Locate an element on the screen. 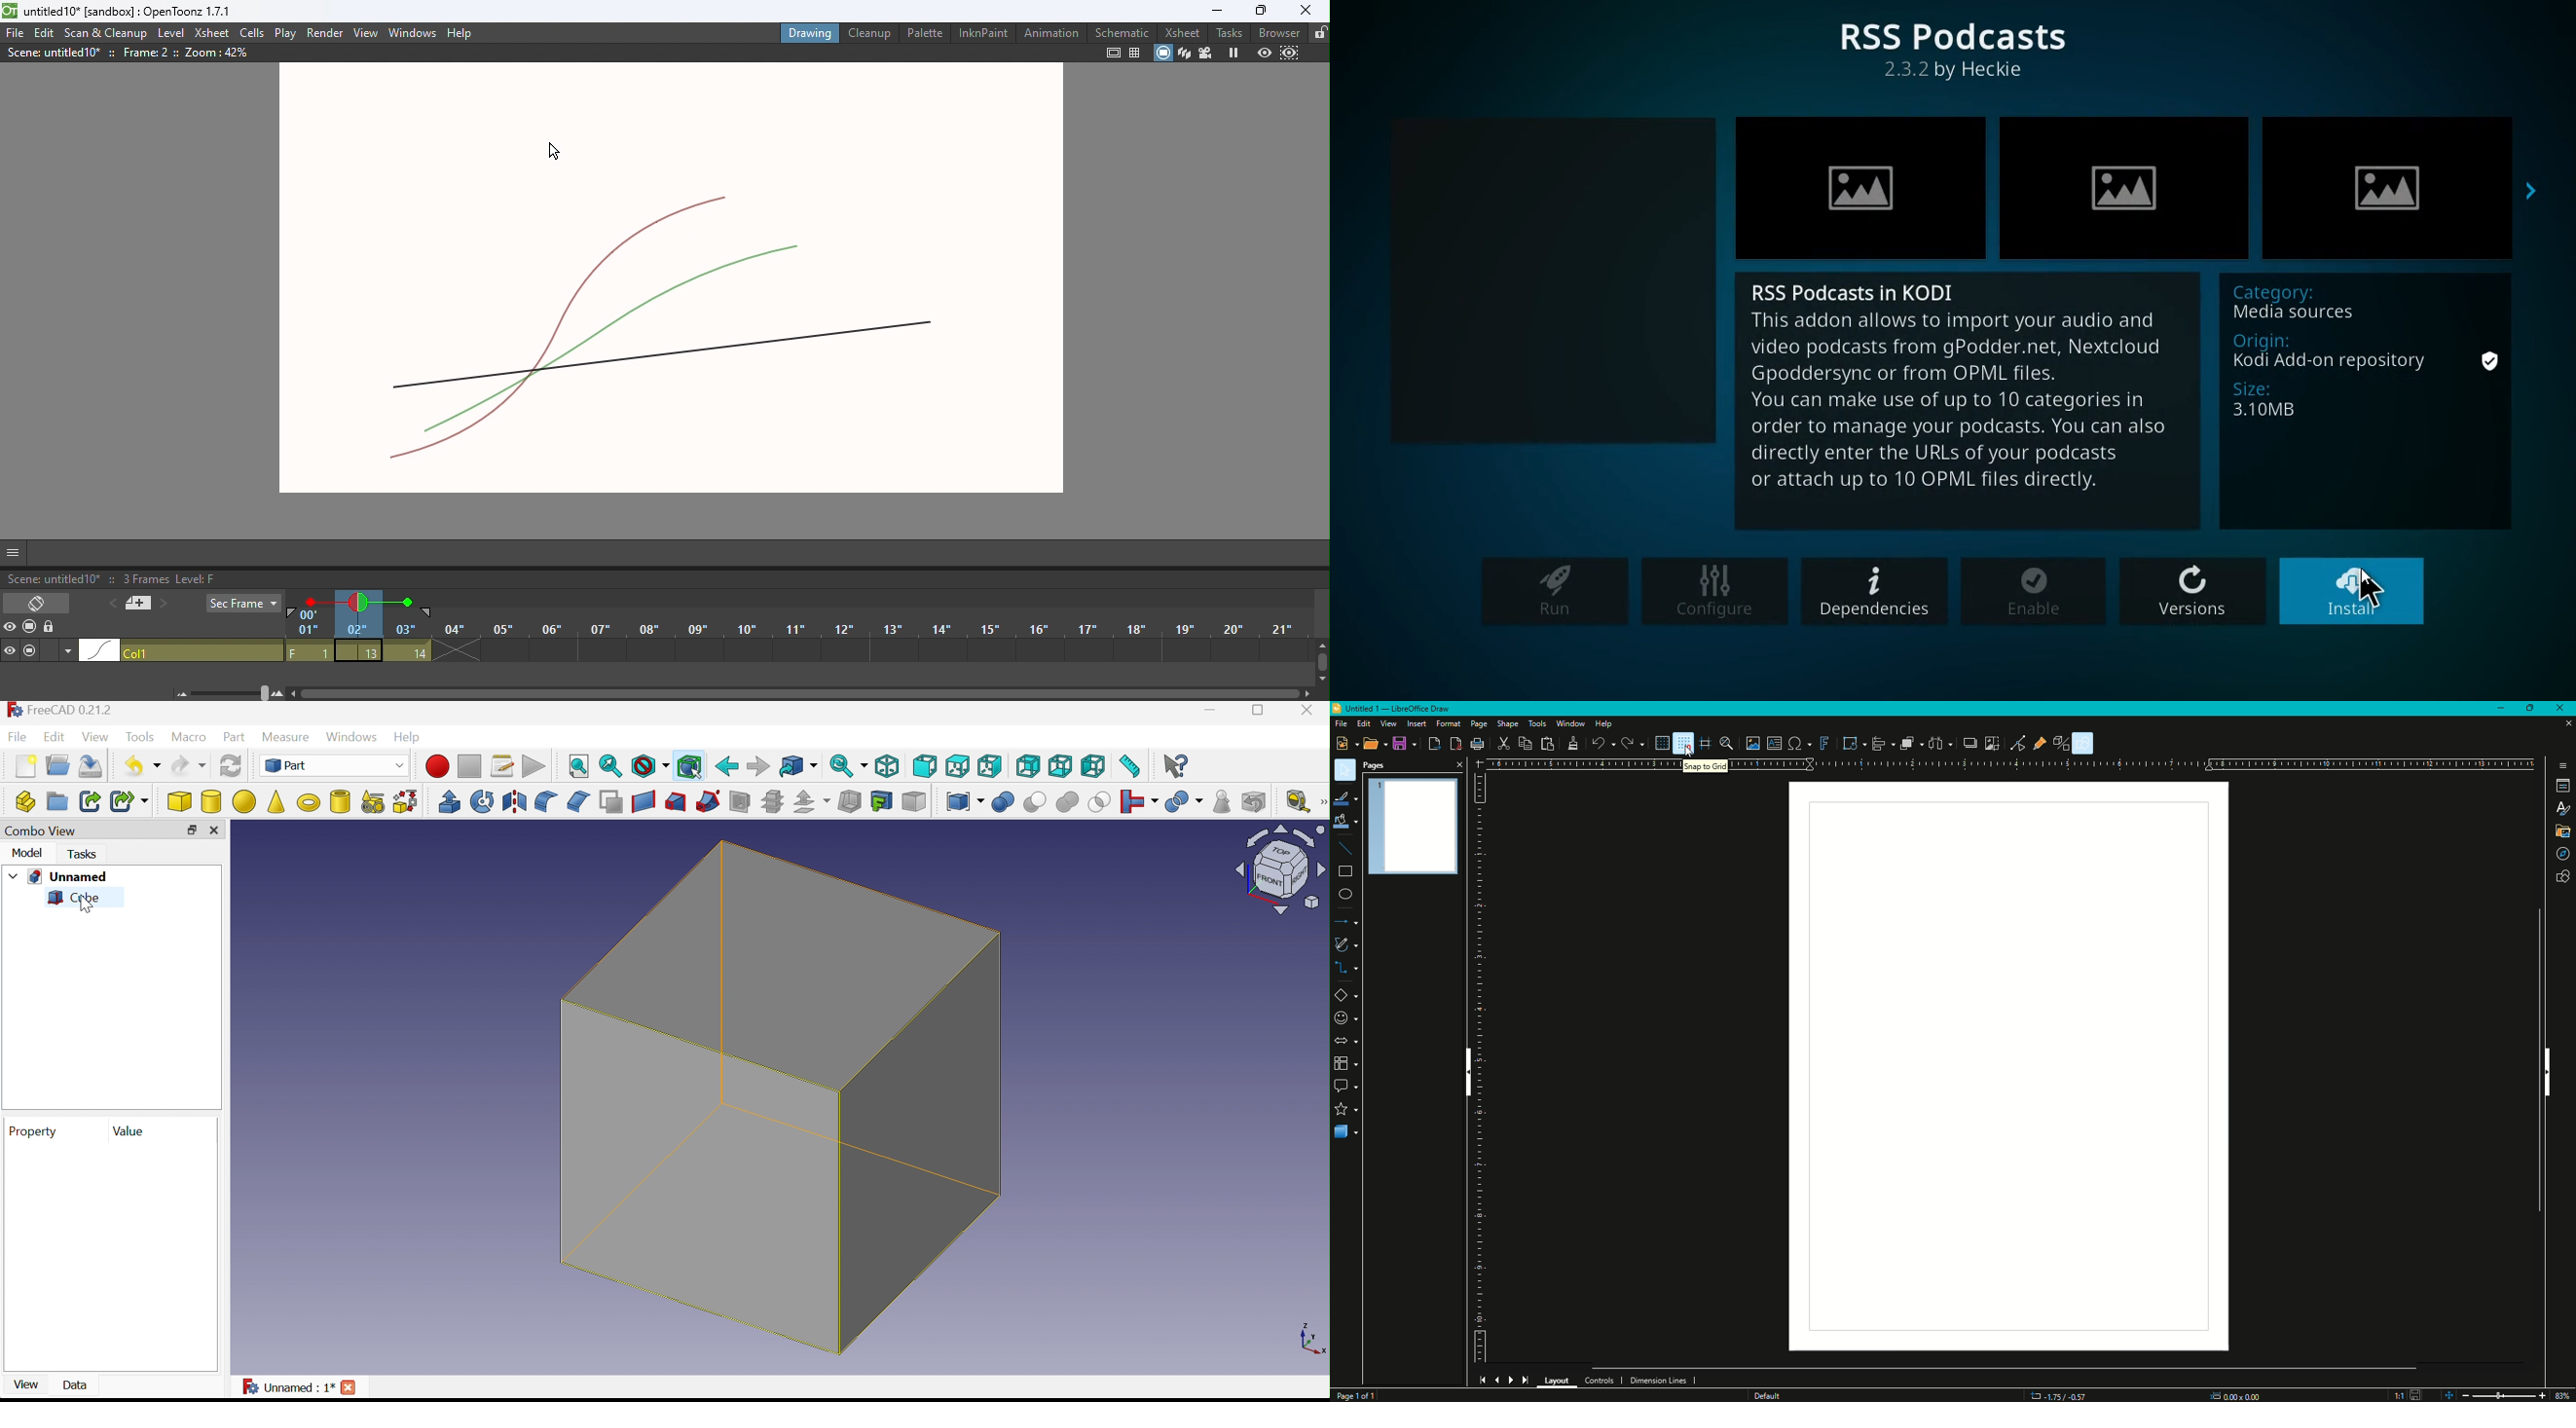  Xsheet is located at coordinates (211, 33).